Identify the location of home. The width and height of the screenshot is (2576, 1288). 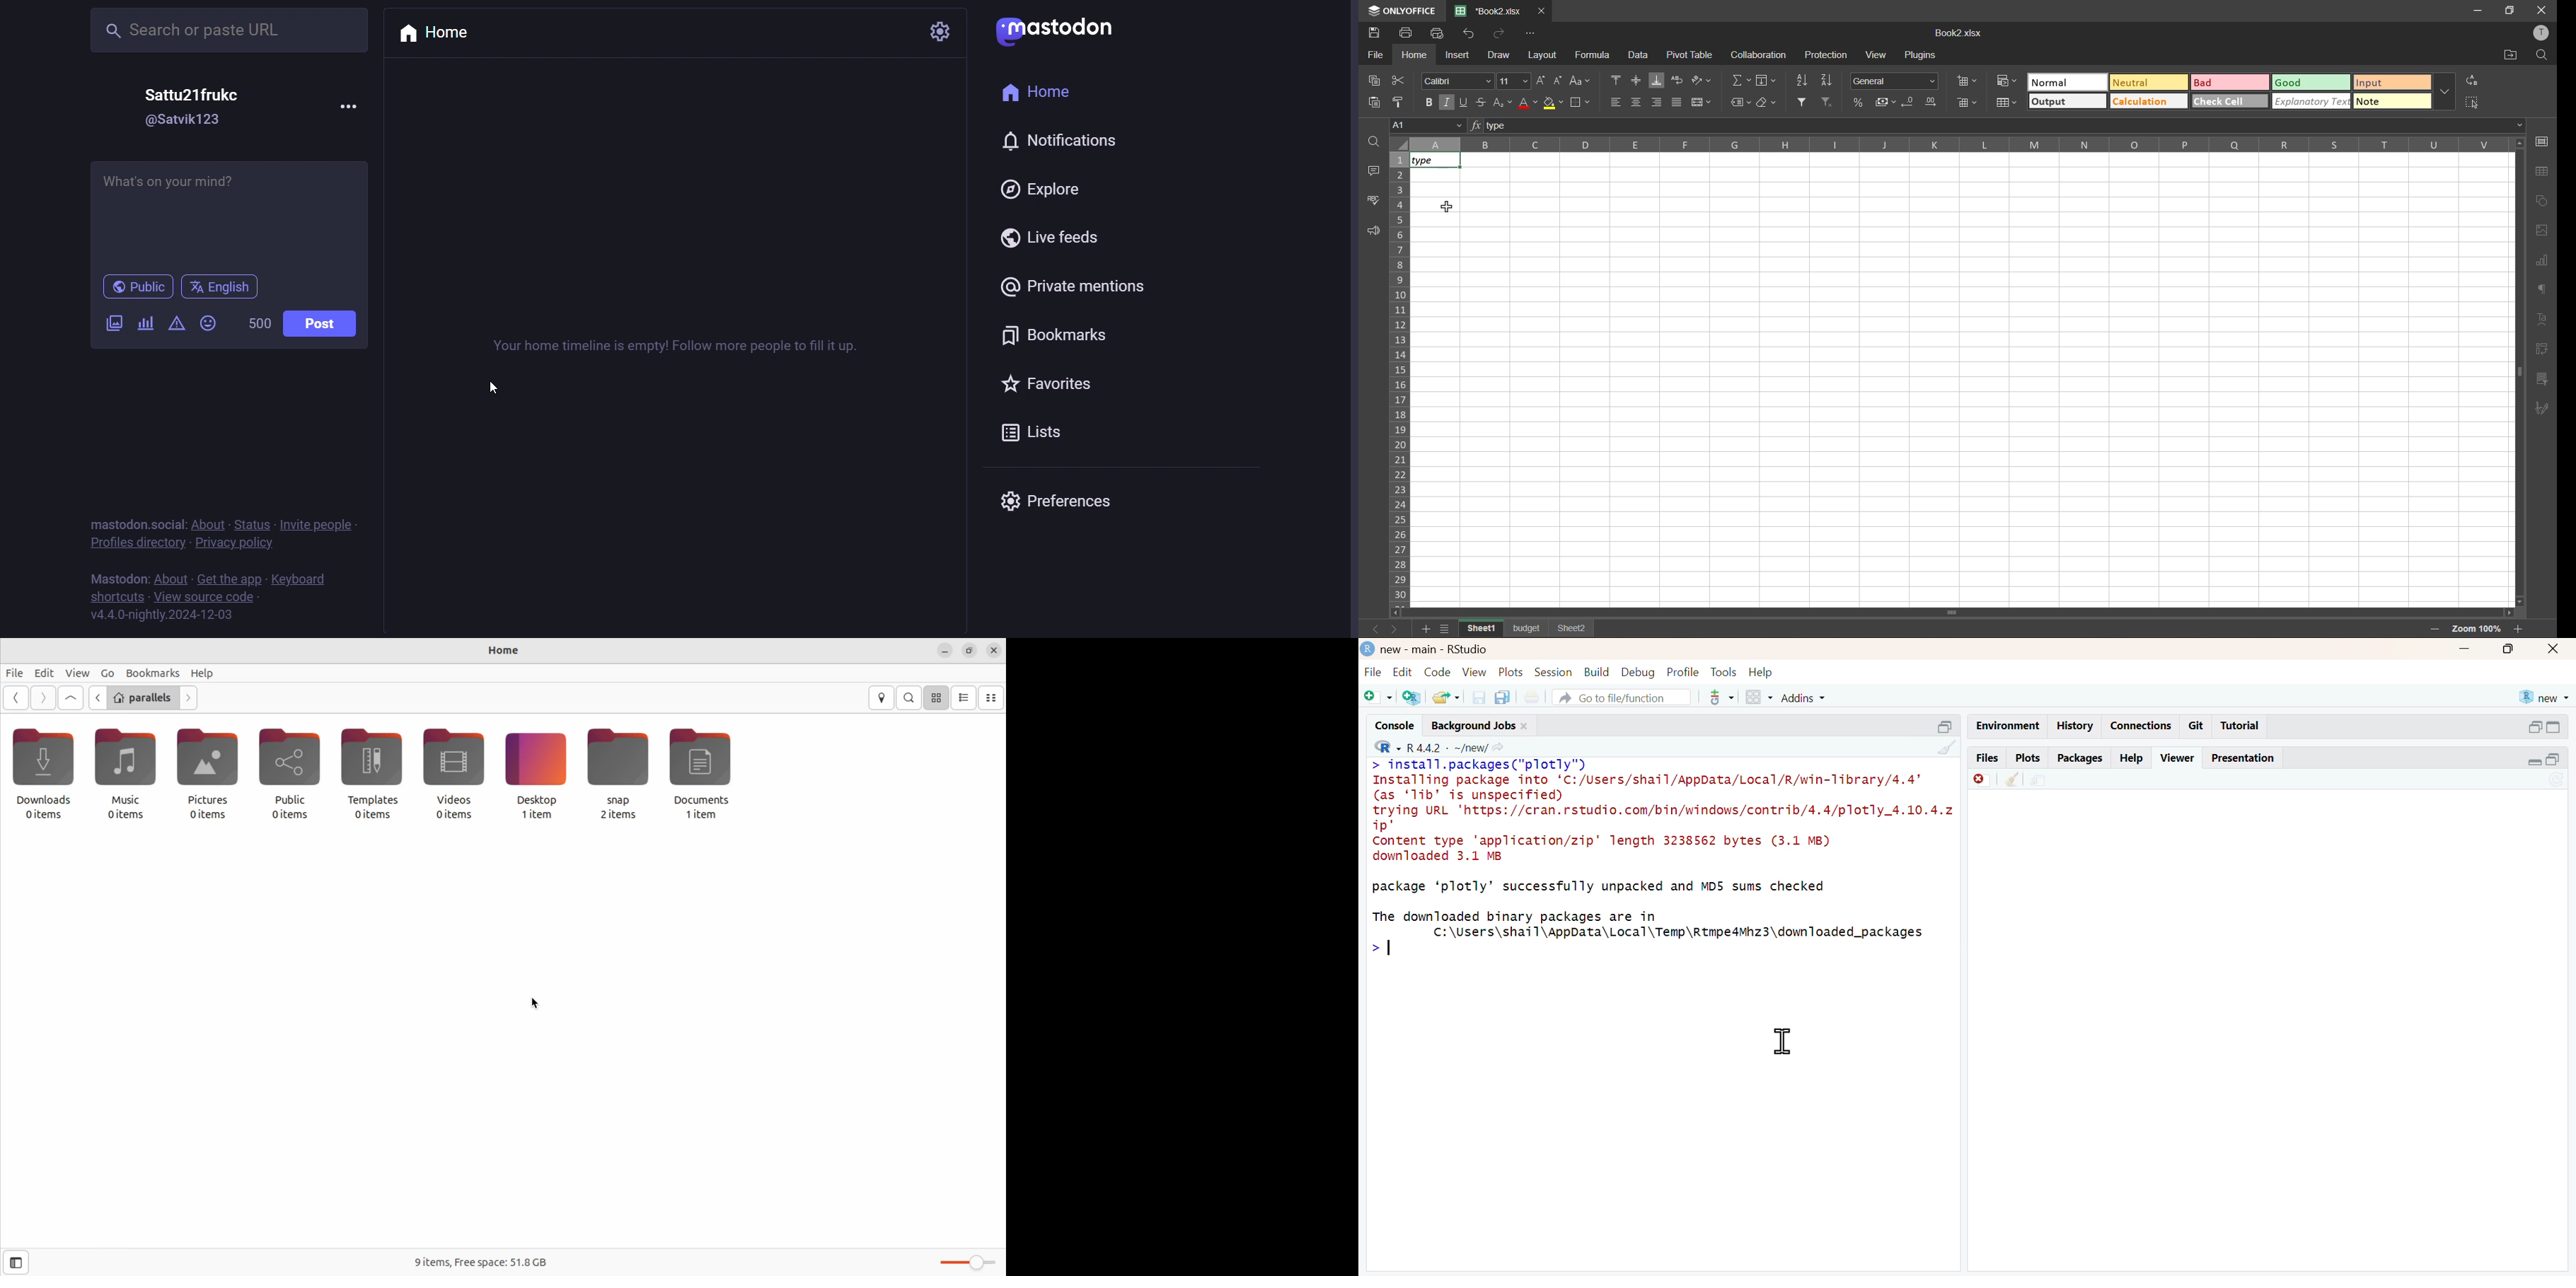
(1415, 55).